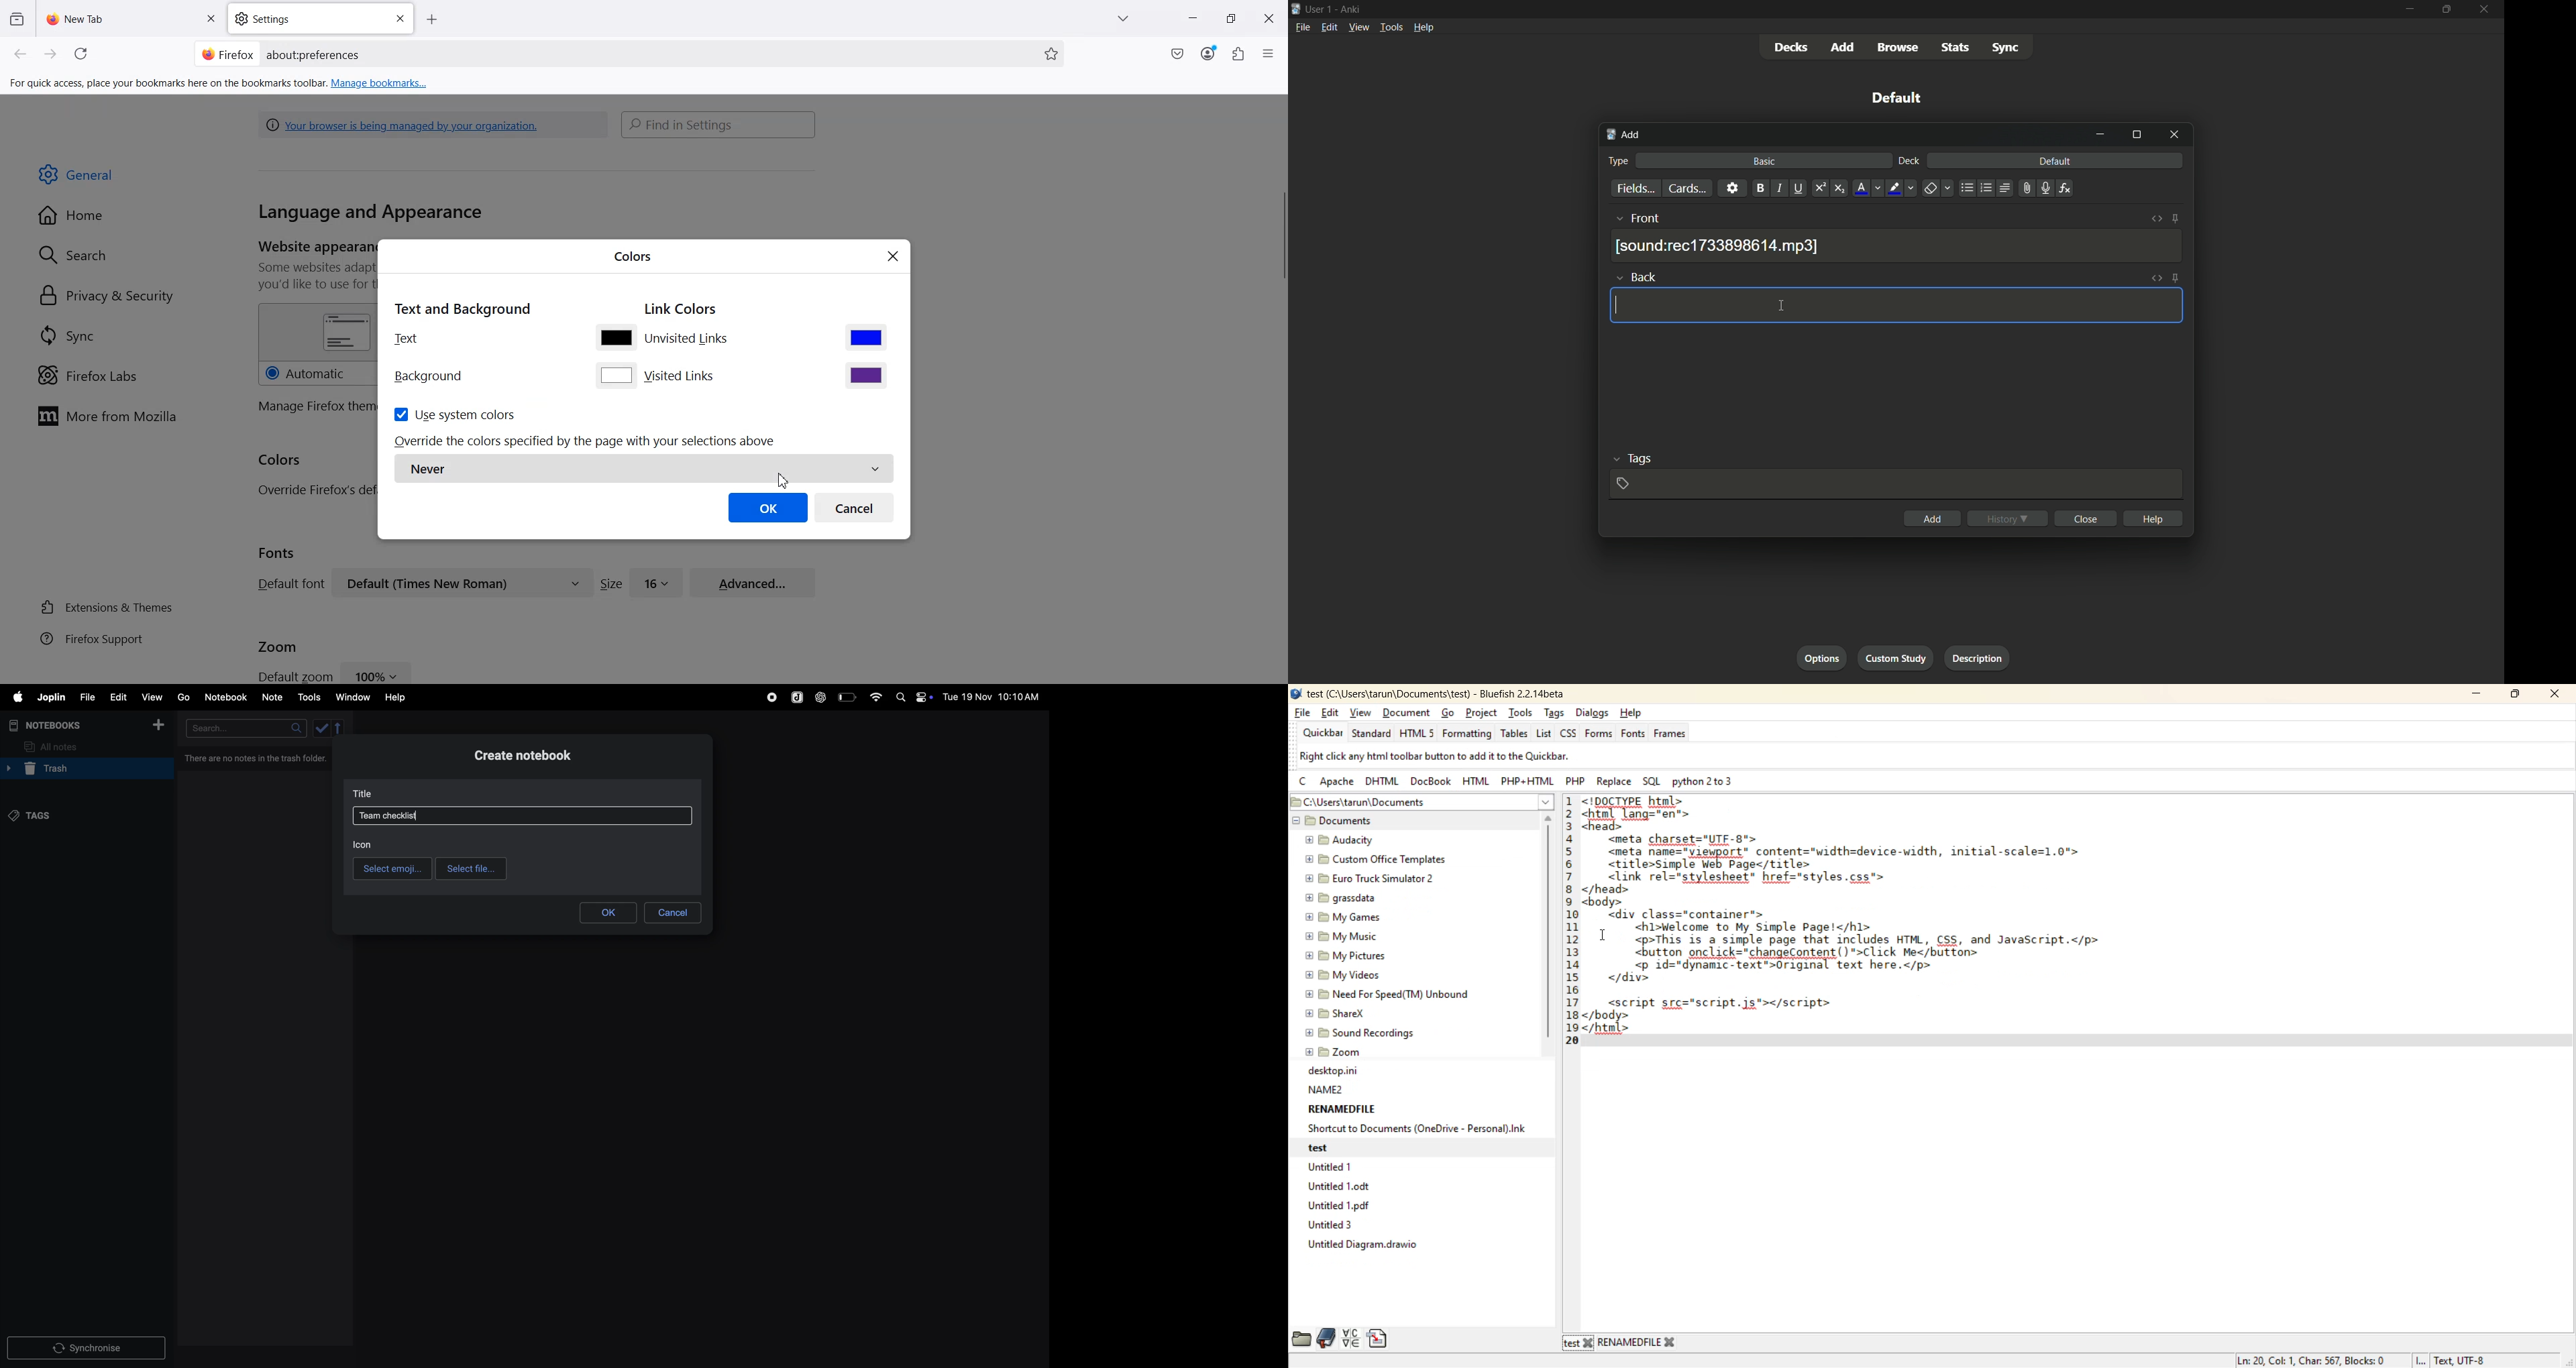 This screenshot has width=2576, height=1372. I want to click on fx] General, so click(76, 175).